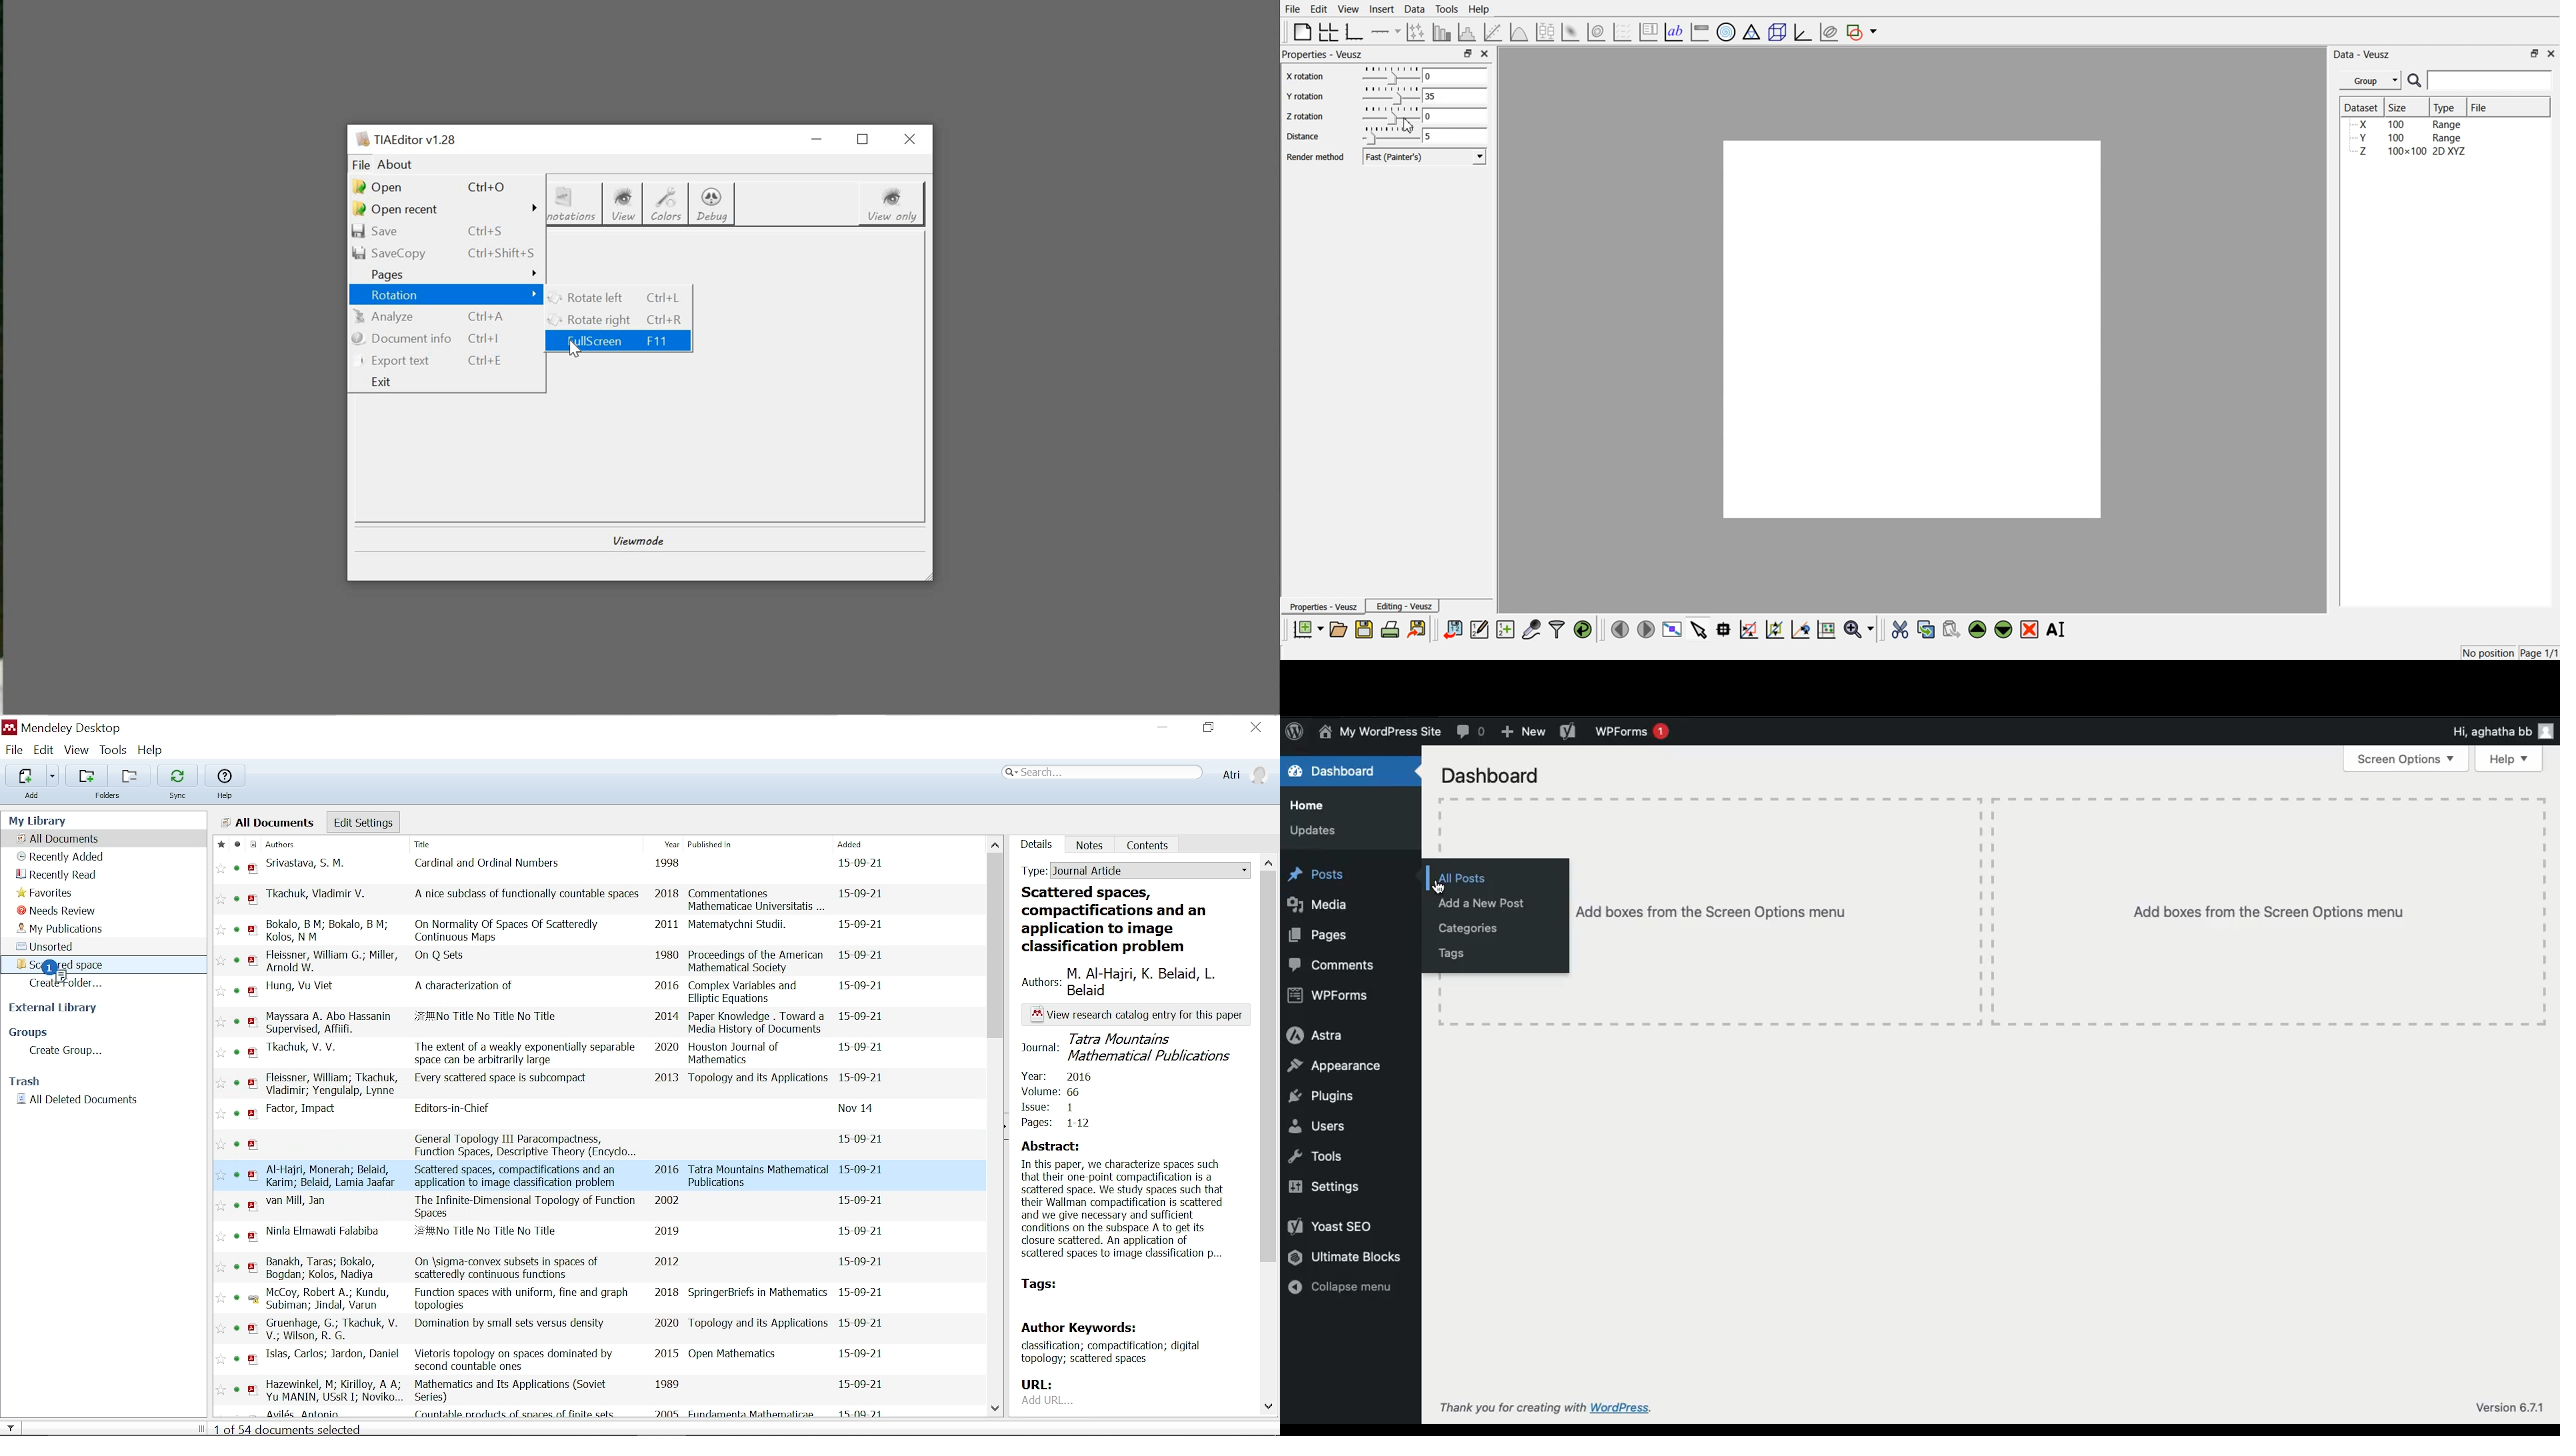  What do you see at coordinates (863, 959) in the screenshot?
I see `date` at bounding box center [863, 959].